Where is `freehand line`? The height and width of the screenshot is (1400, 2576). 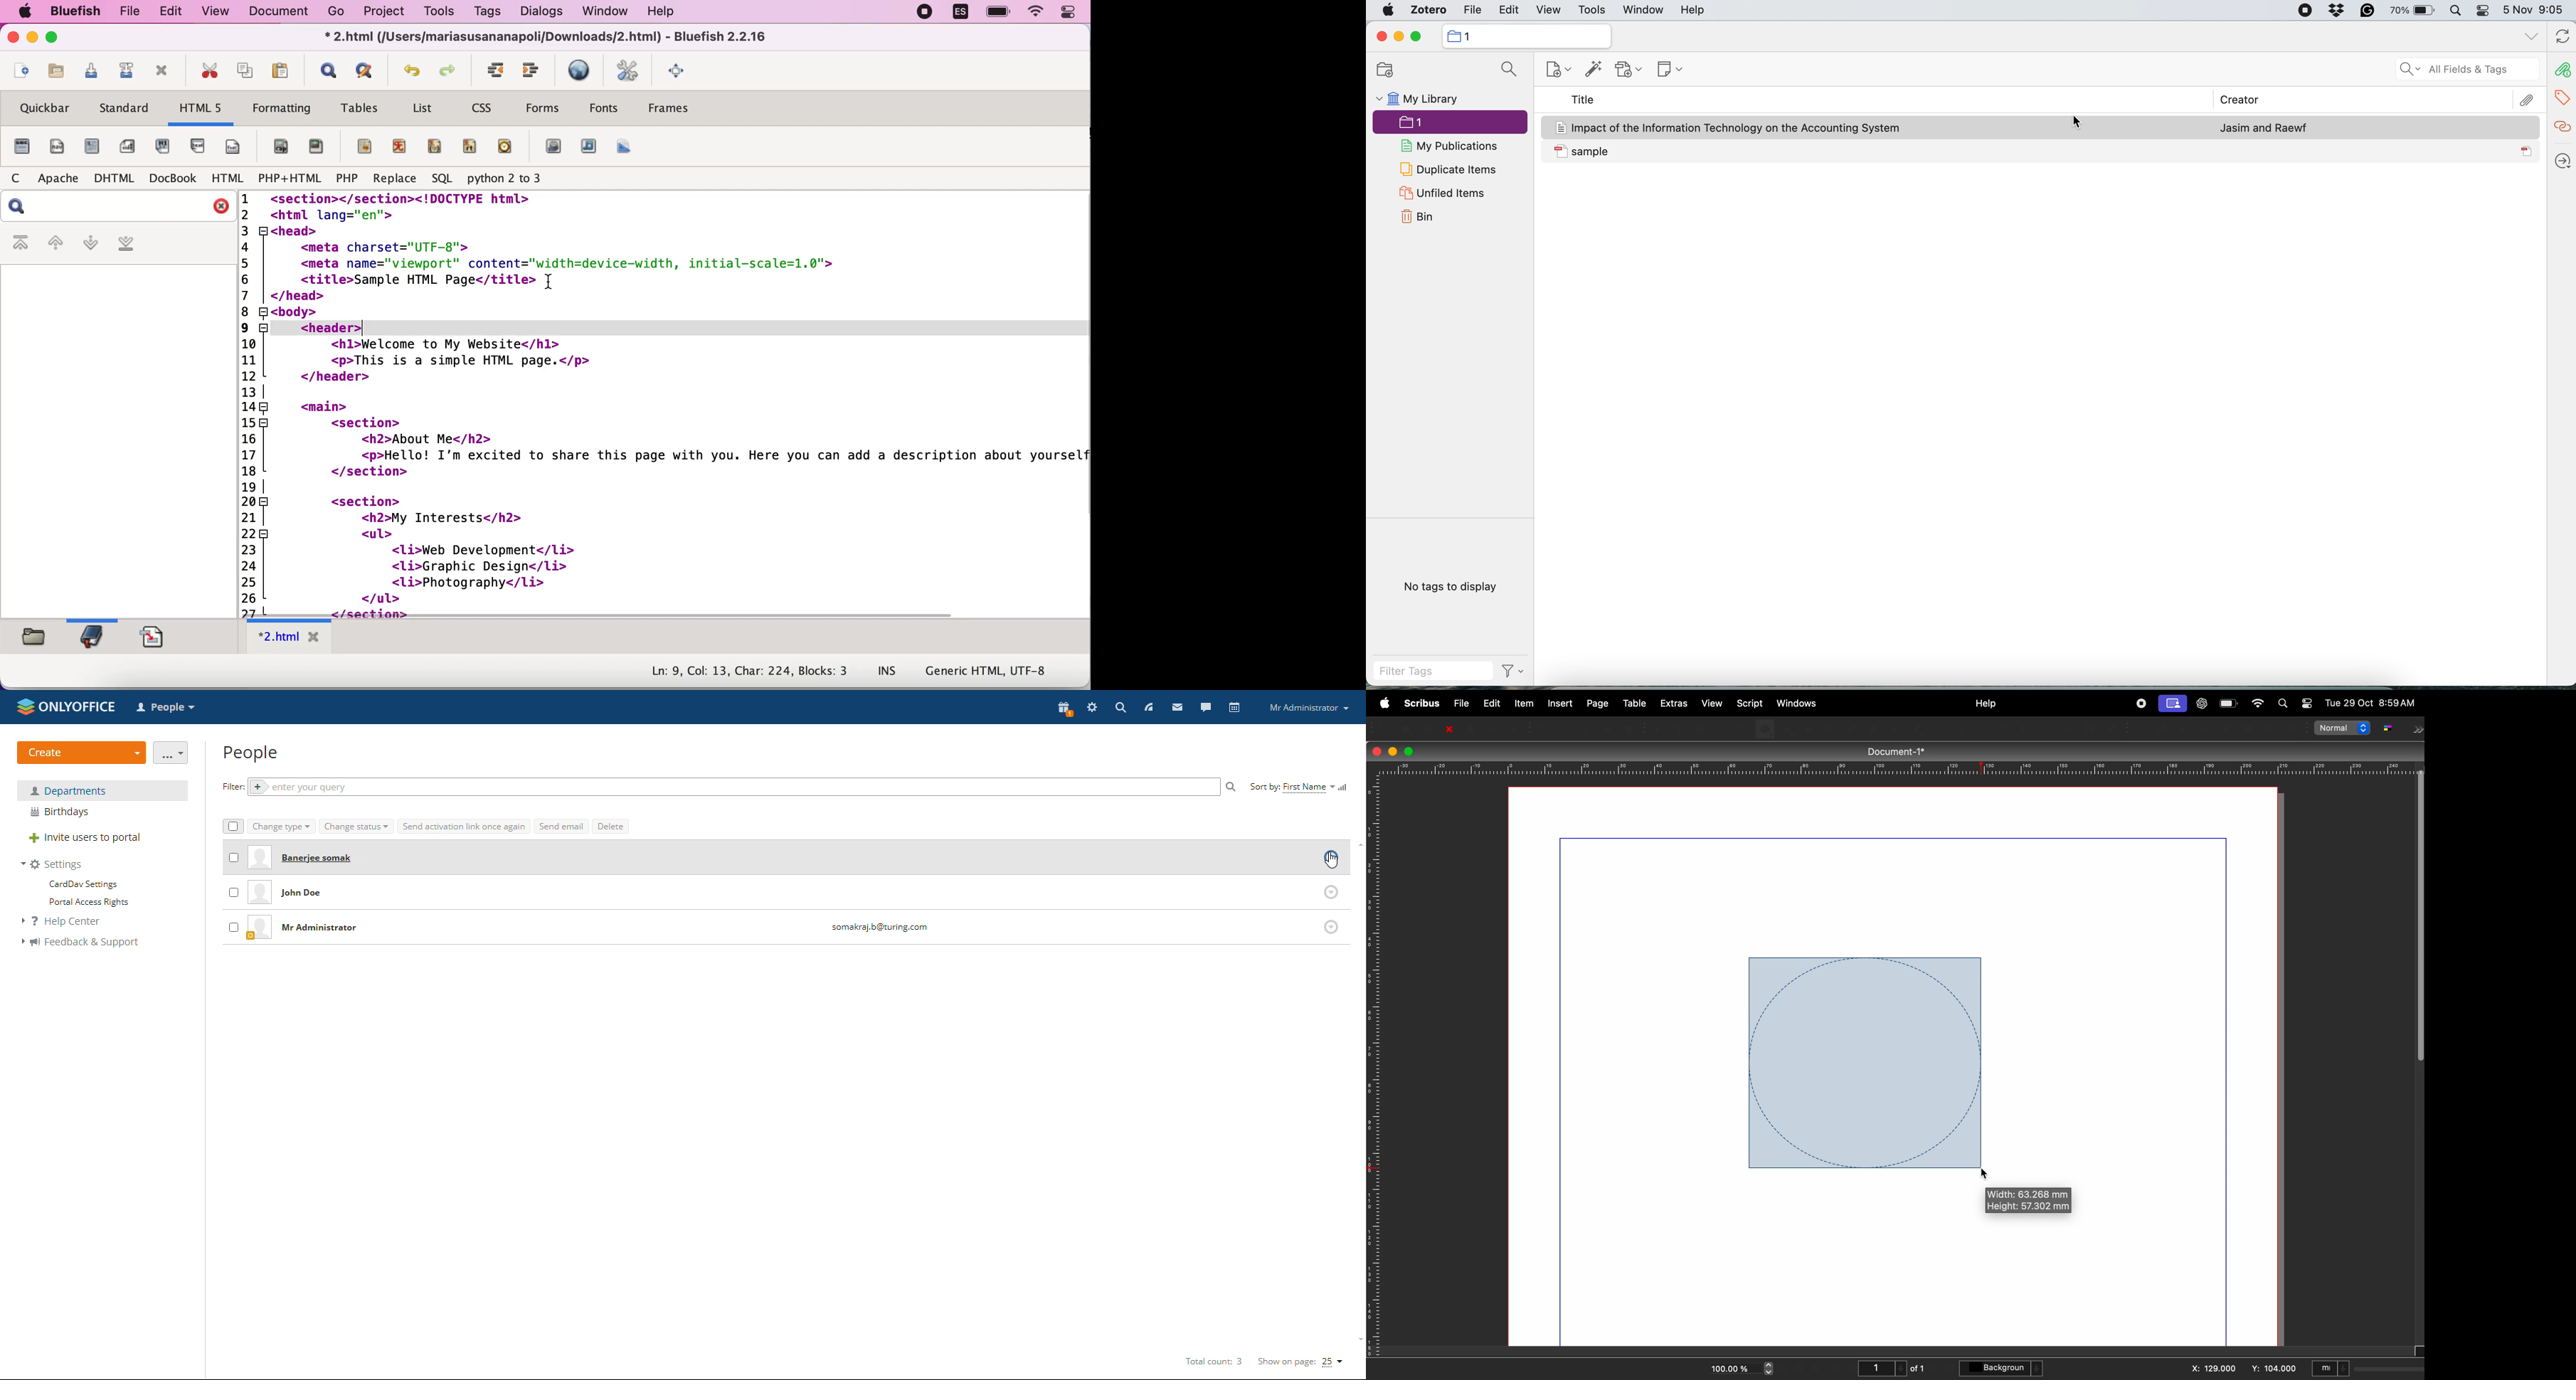 freehand line is located at coordinates (1919, 729).